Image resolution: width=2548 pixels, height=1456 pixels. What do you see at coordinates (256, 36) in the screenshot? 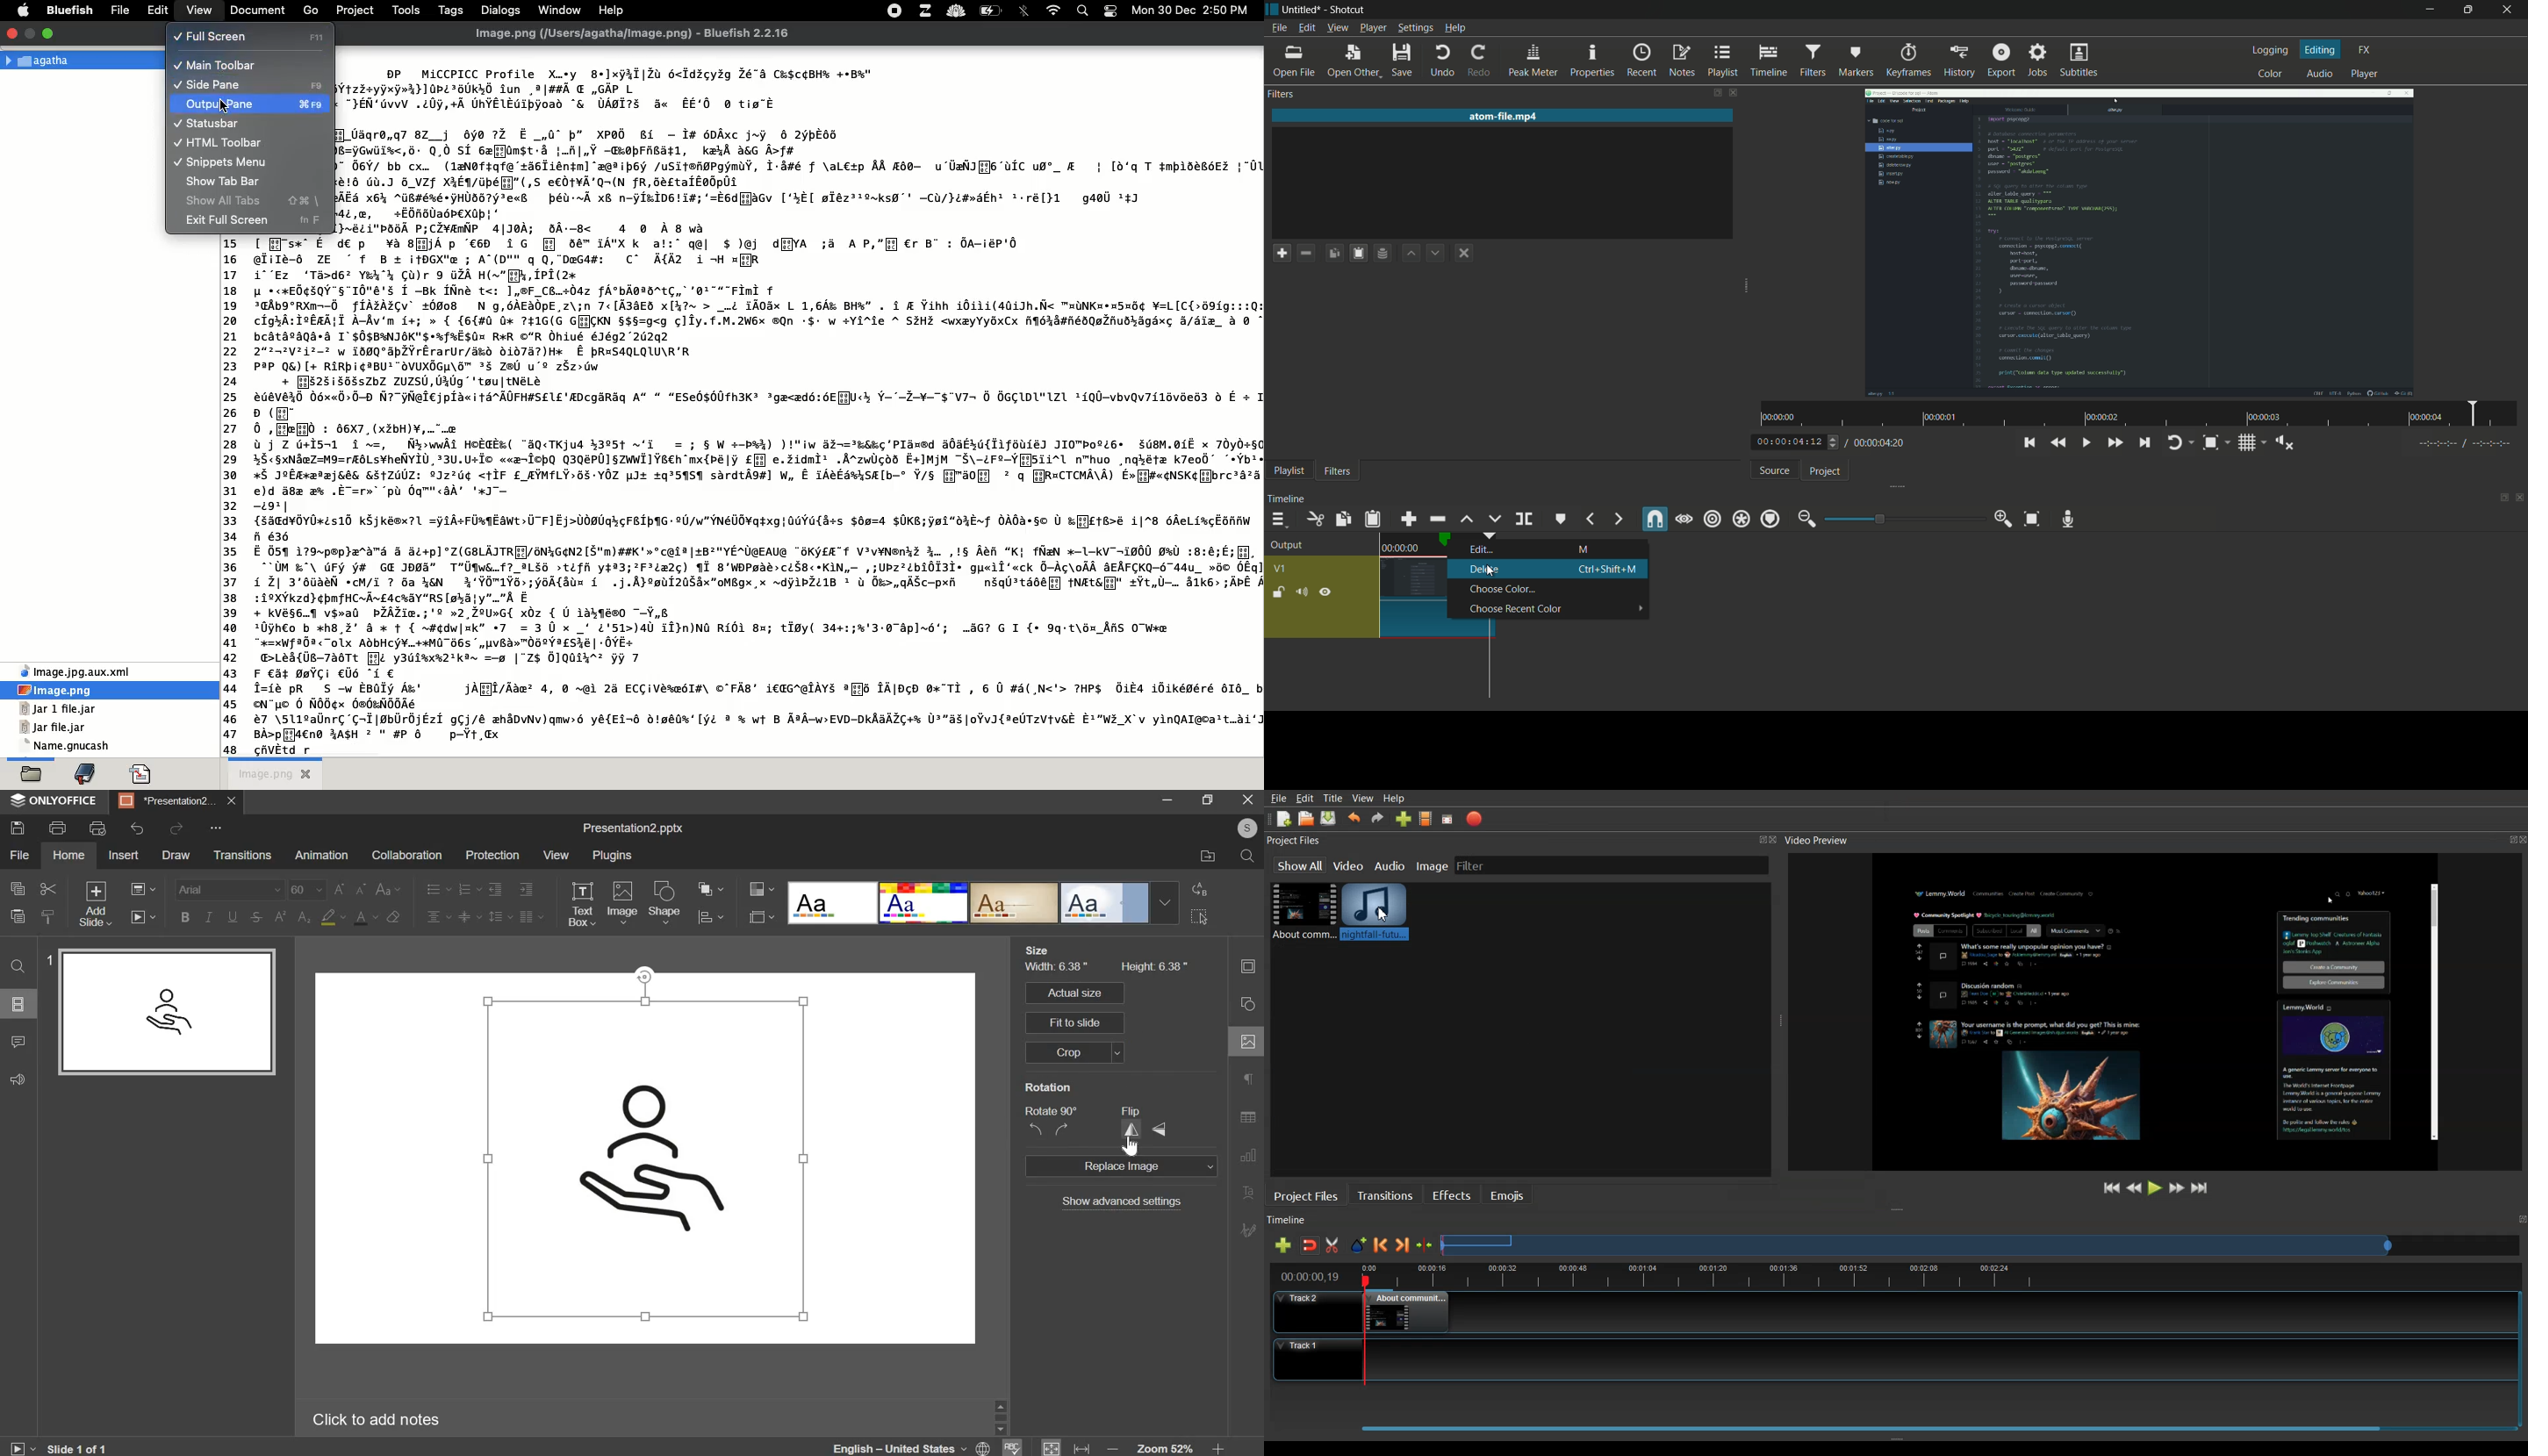
I see `full screen` at bounding box center [256, 36].